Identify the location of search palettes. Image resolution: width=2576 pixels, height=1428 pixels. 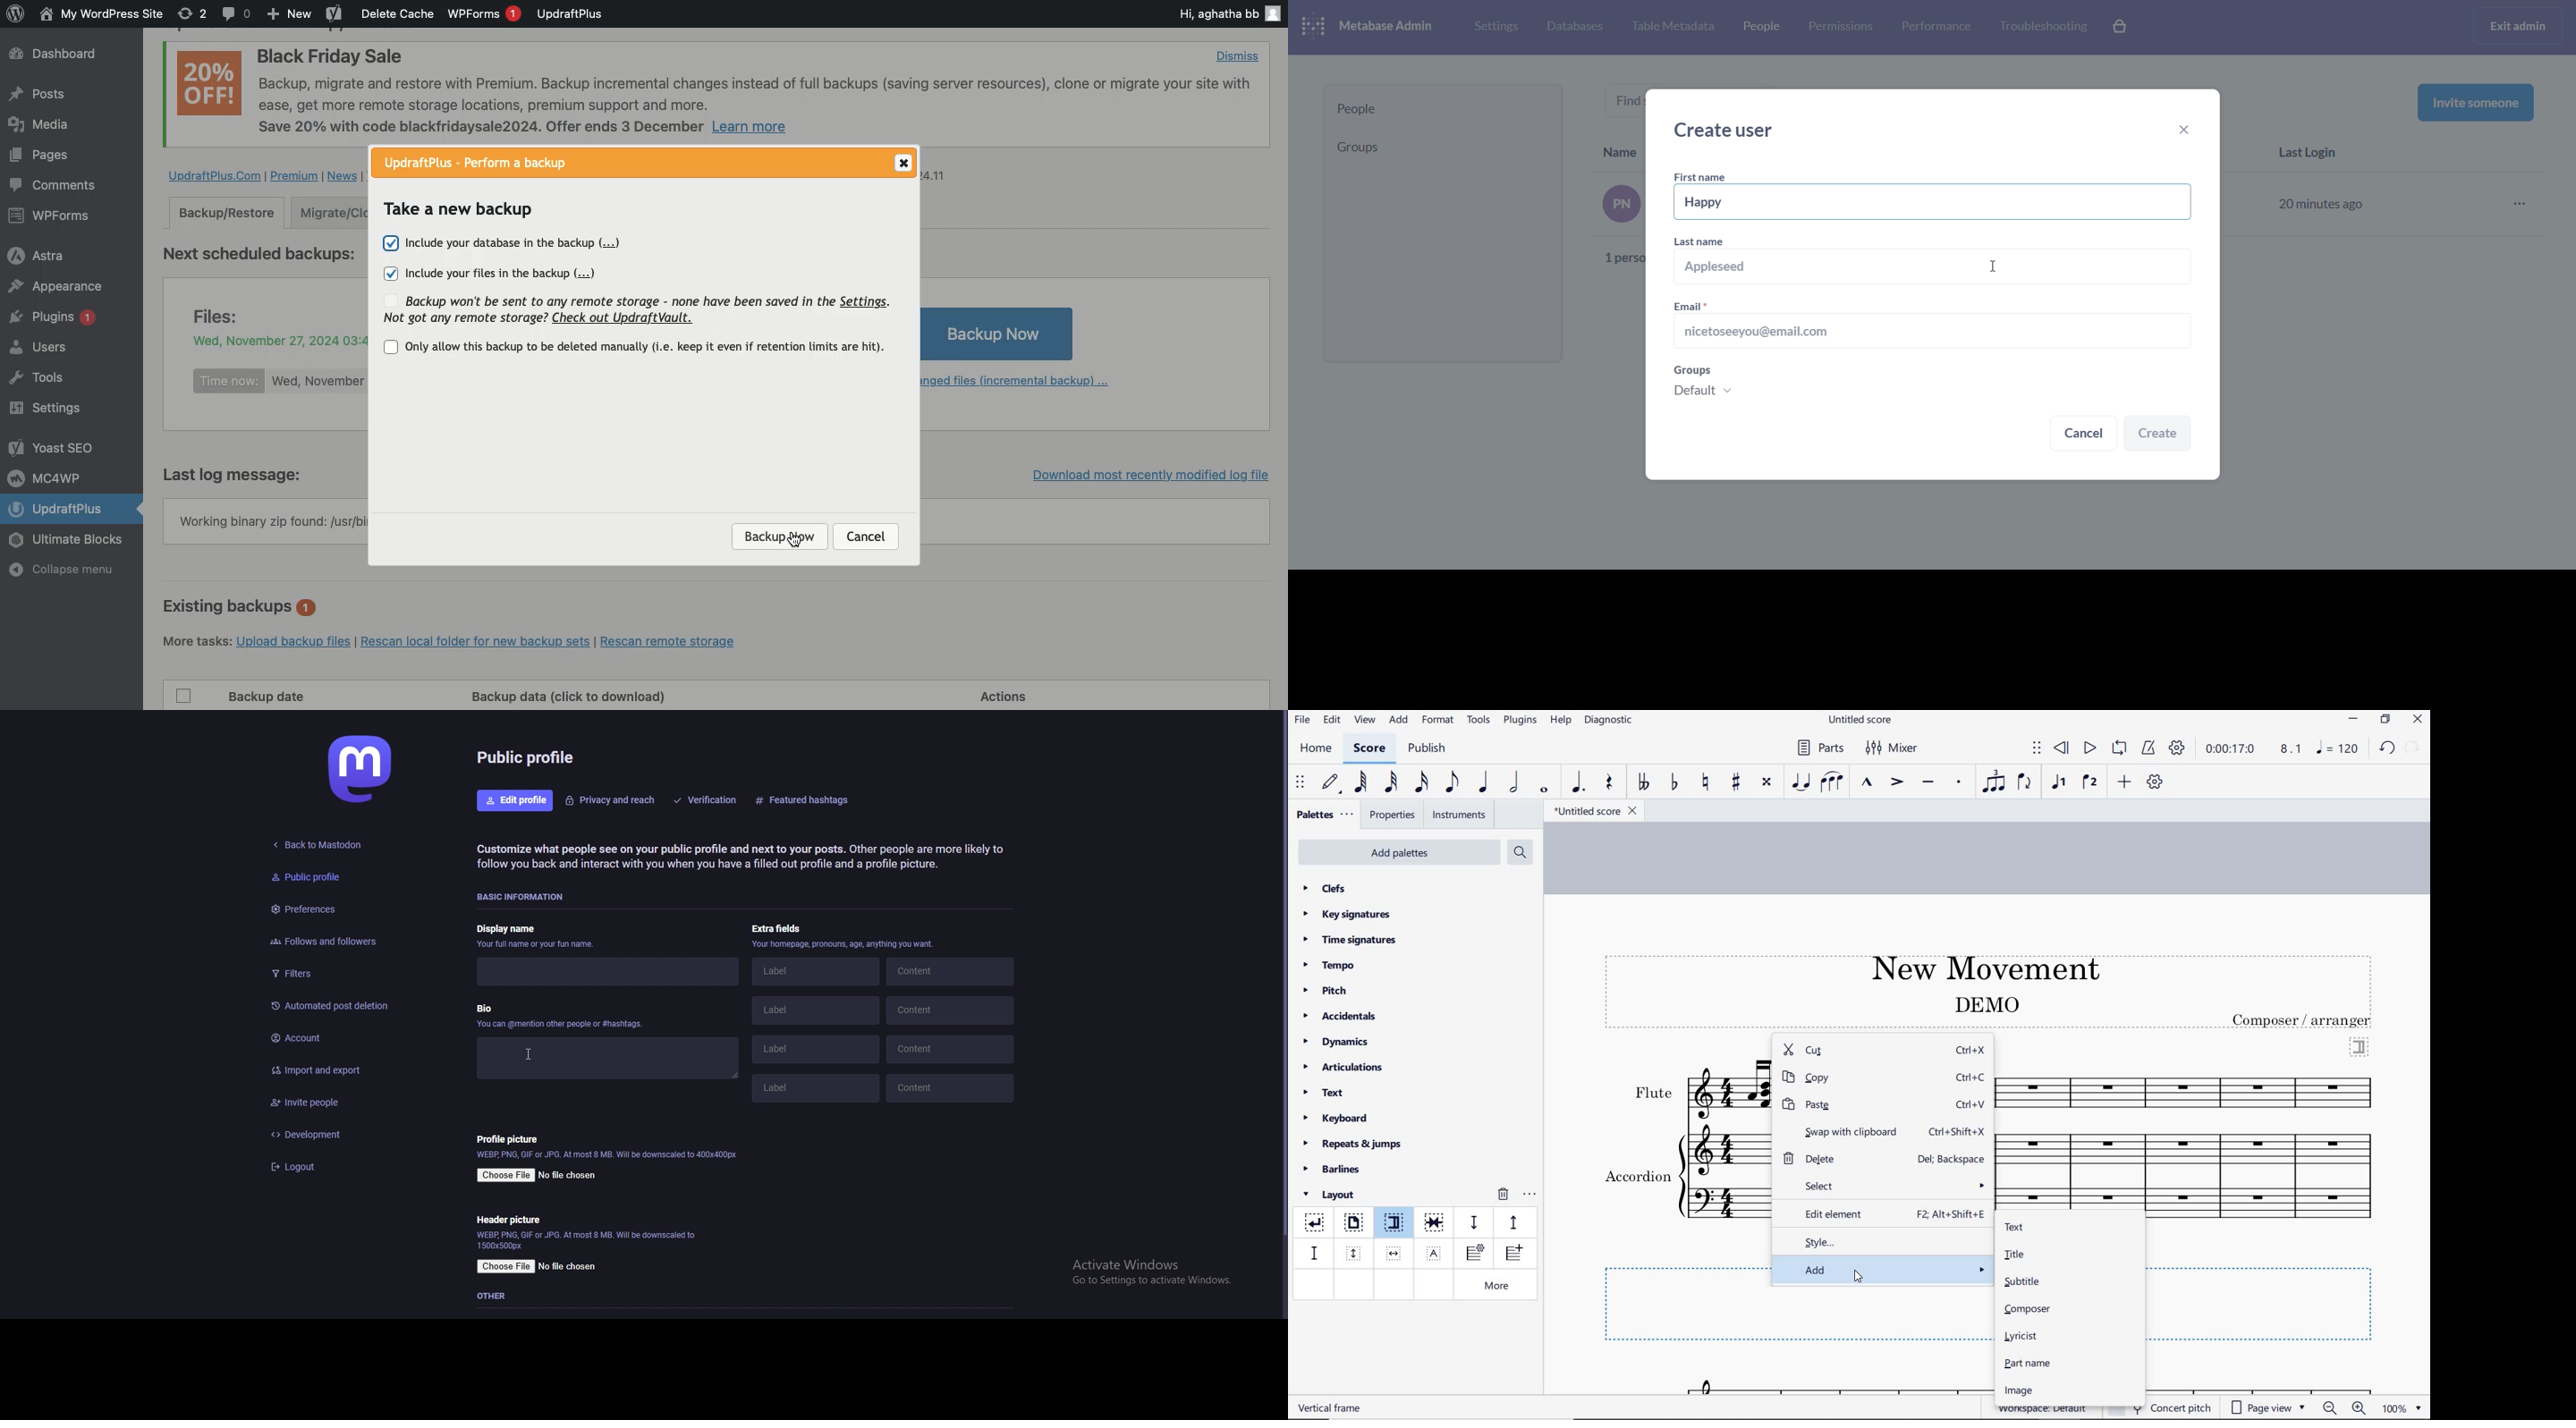
(1519, 853).